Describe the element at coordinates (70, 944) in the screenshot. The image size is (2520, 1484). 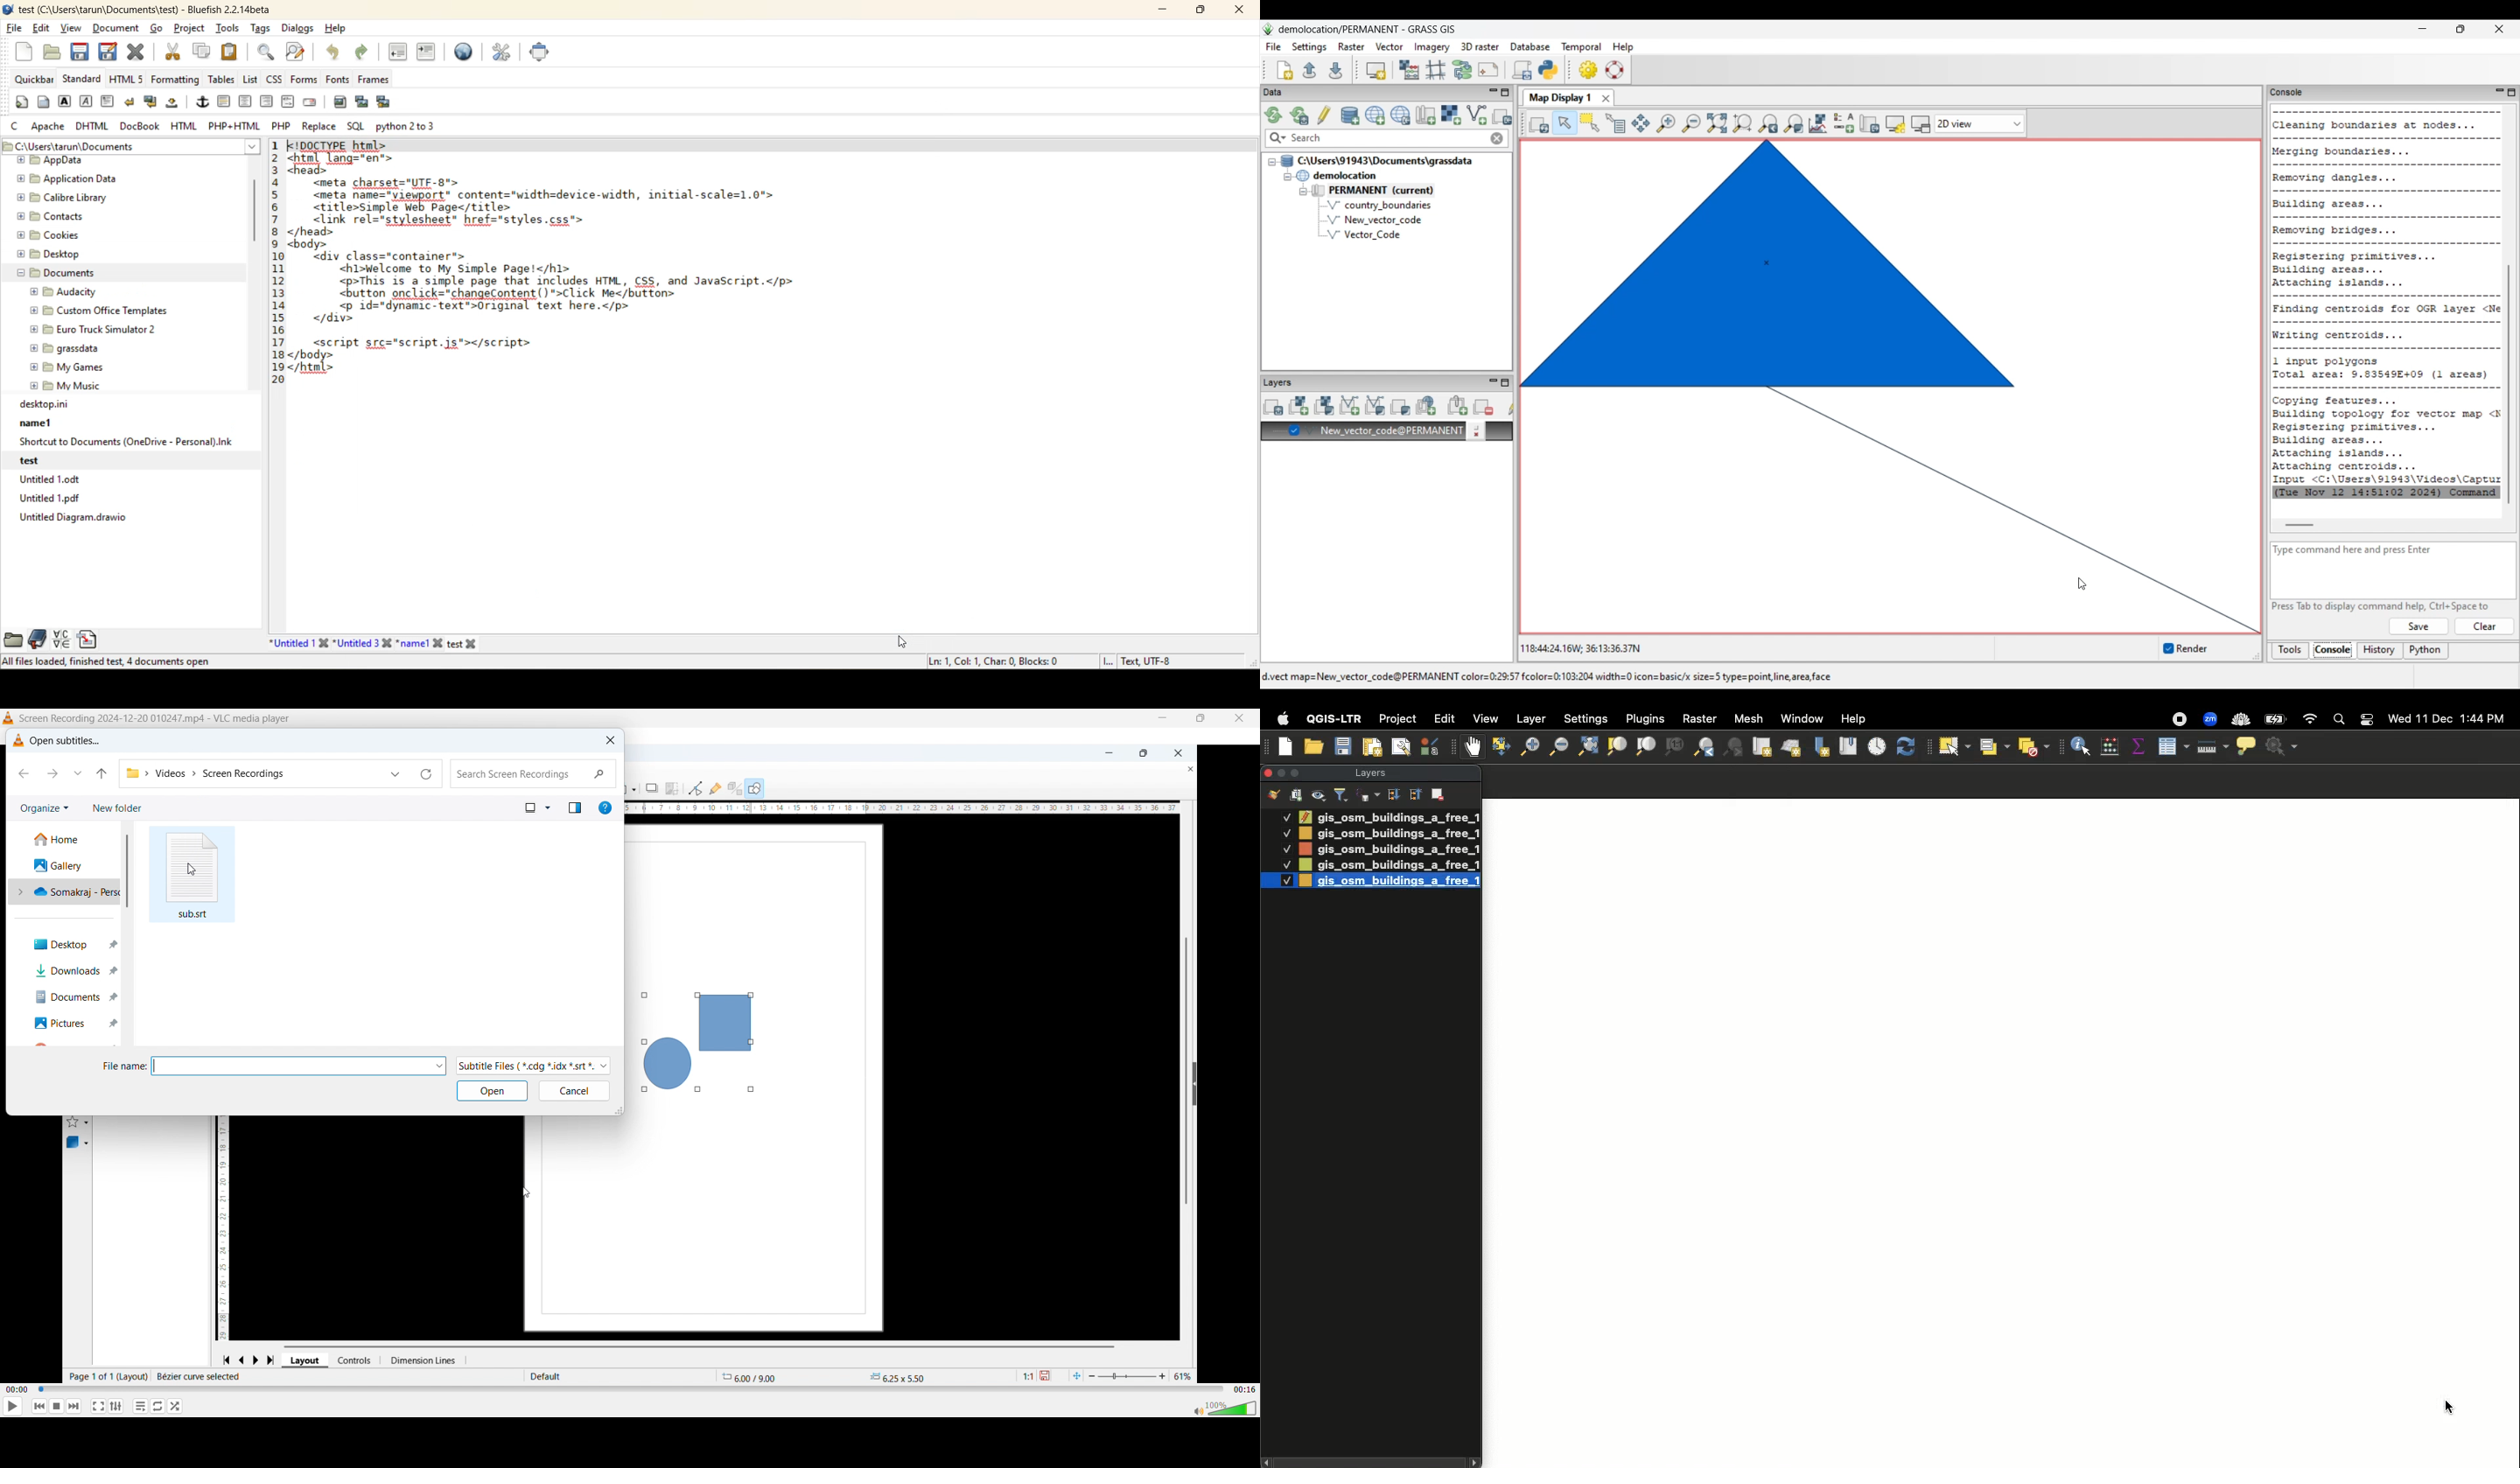
I see `Desktop folder ` at that location.